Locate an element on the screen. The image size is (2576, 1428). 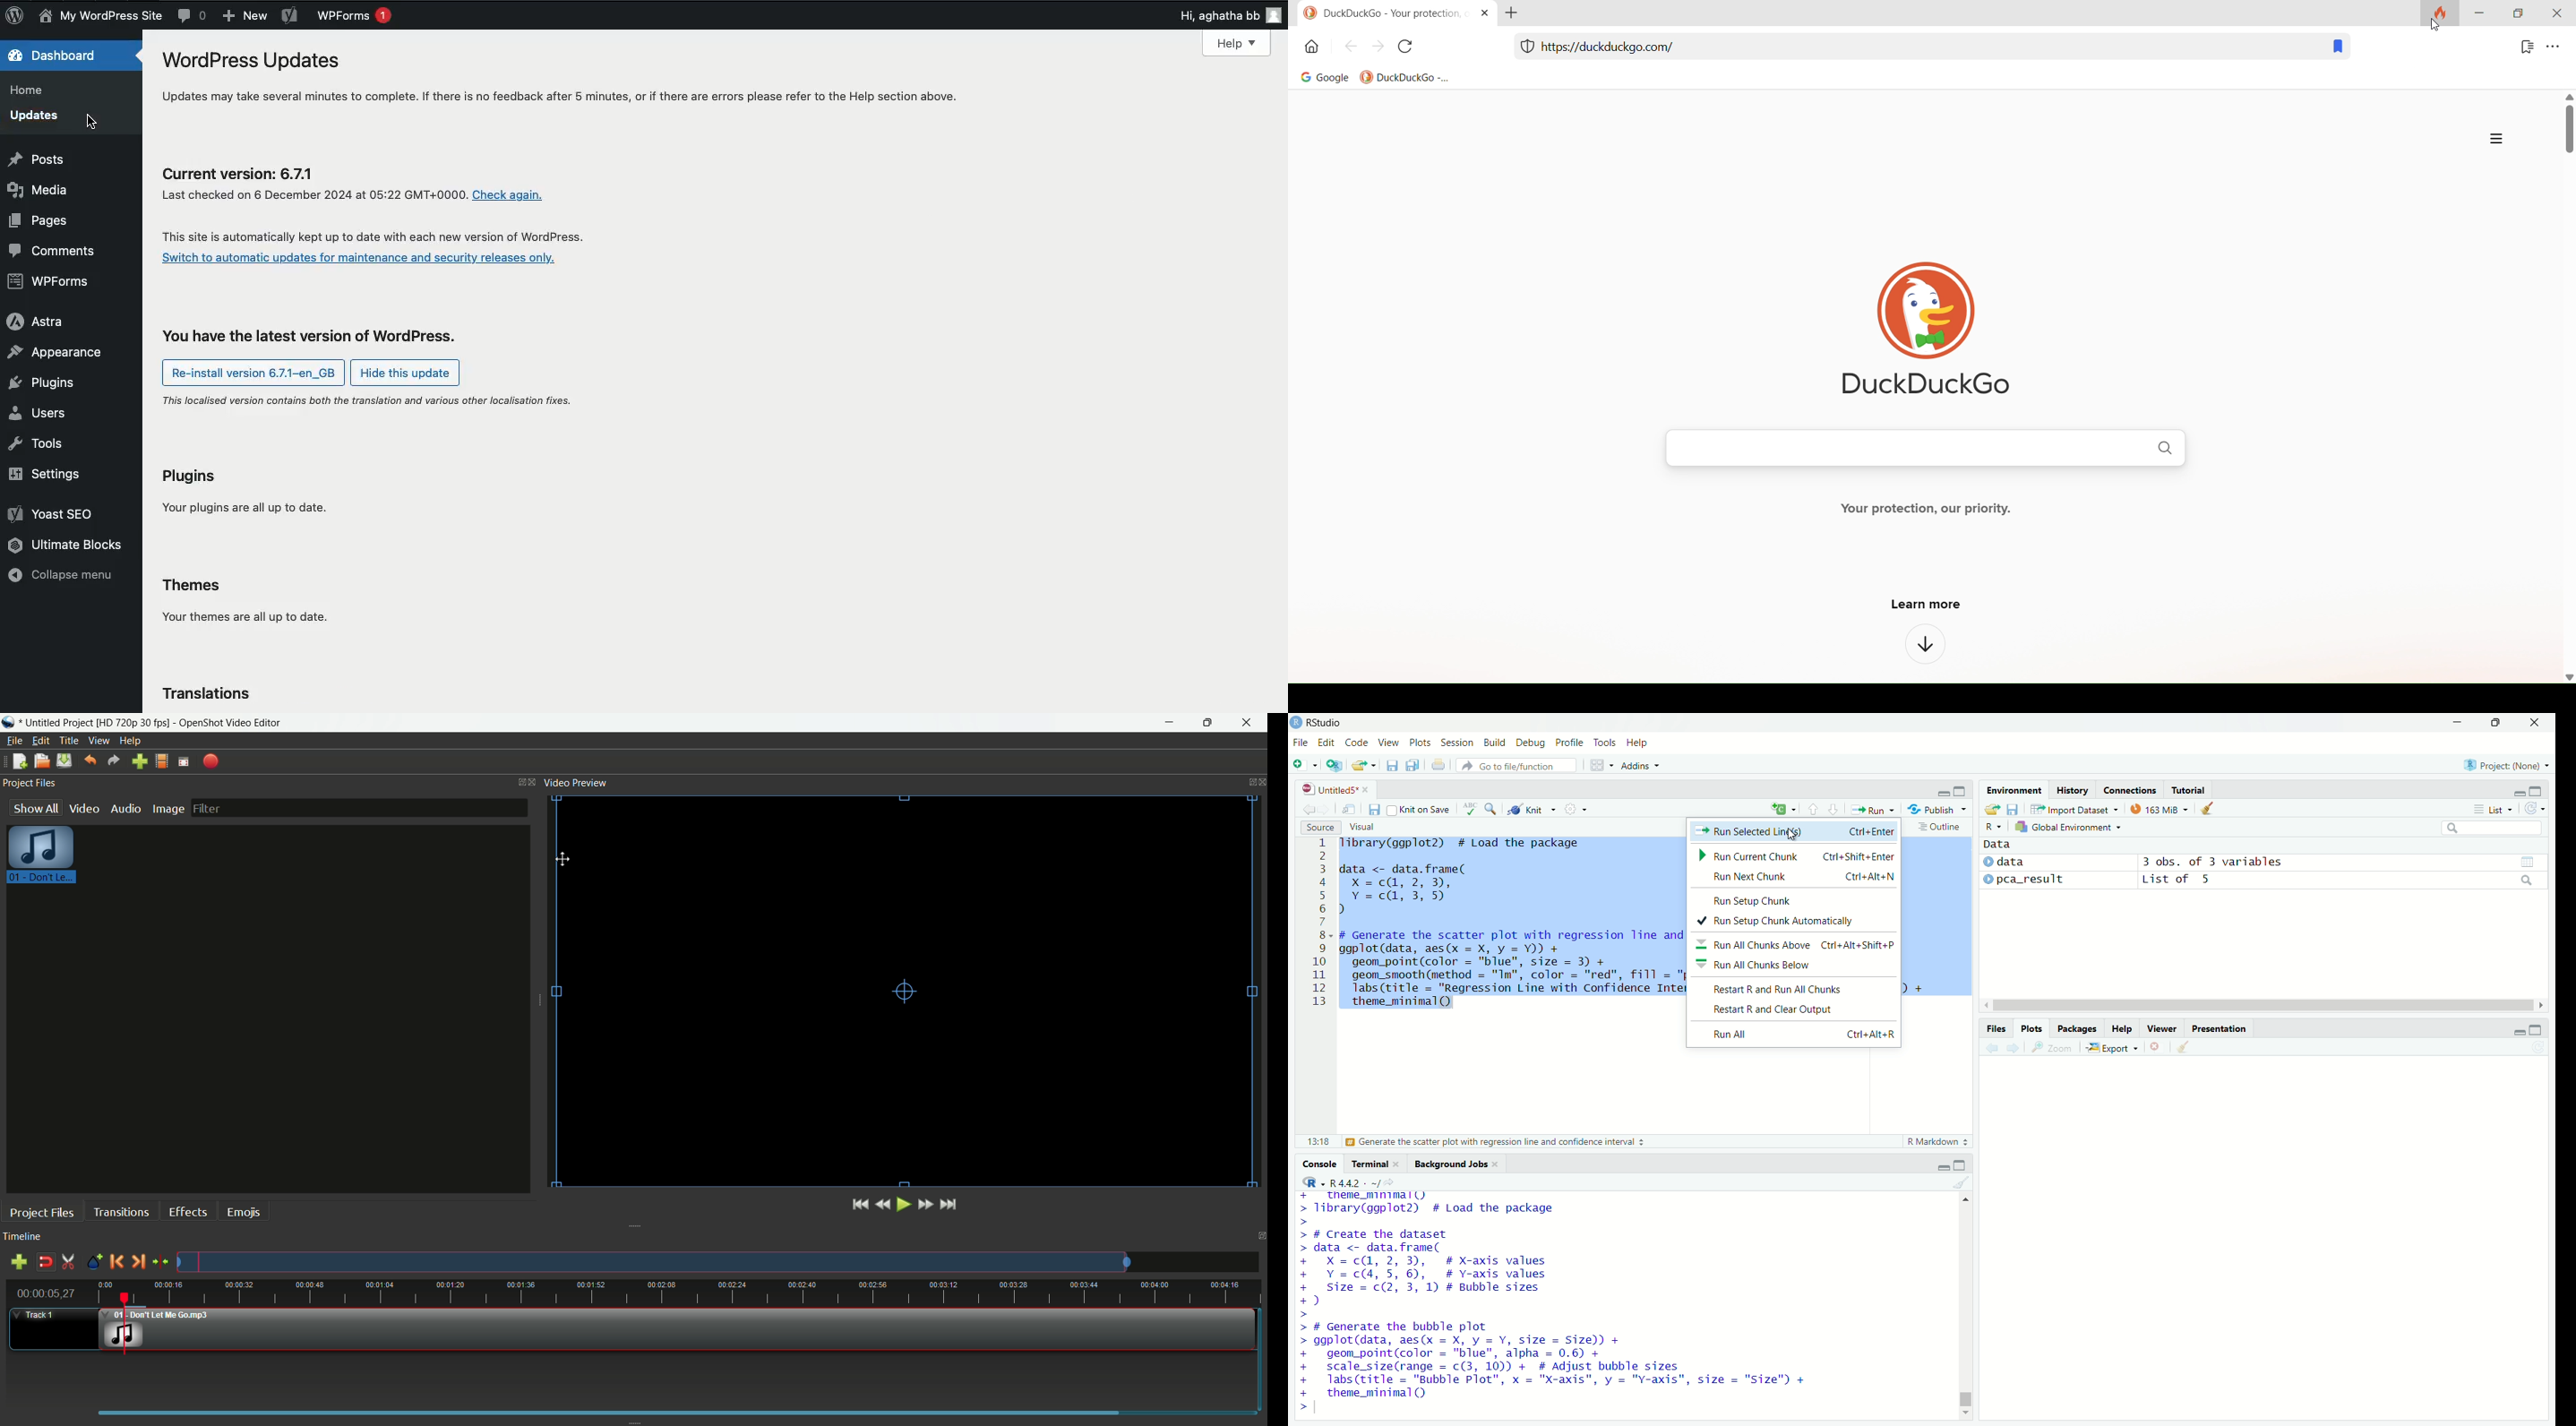
Tutorial is located at coordinates (2188, 790).